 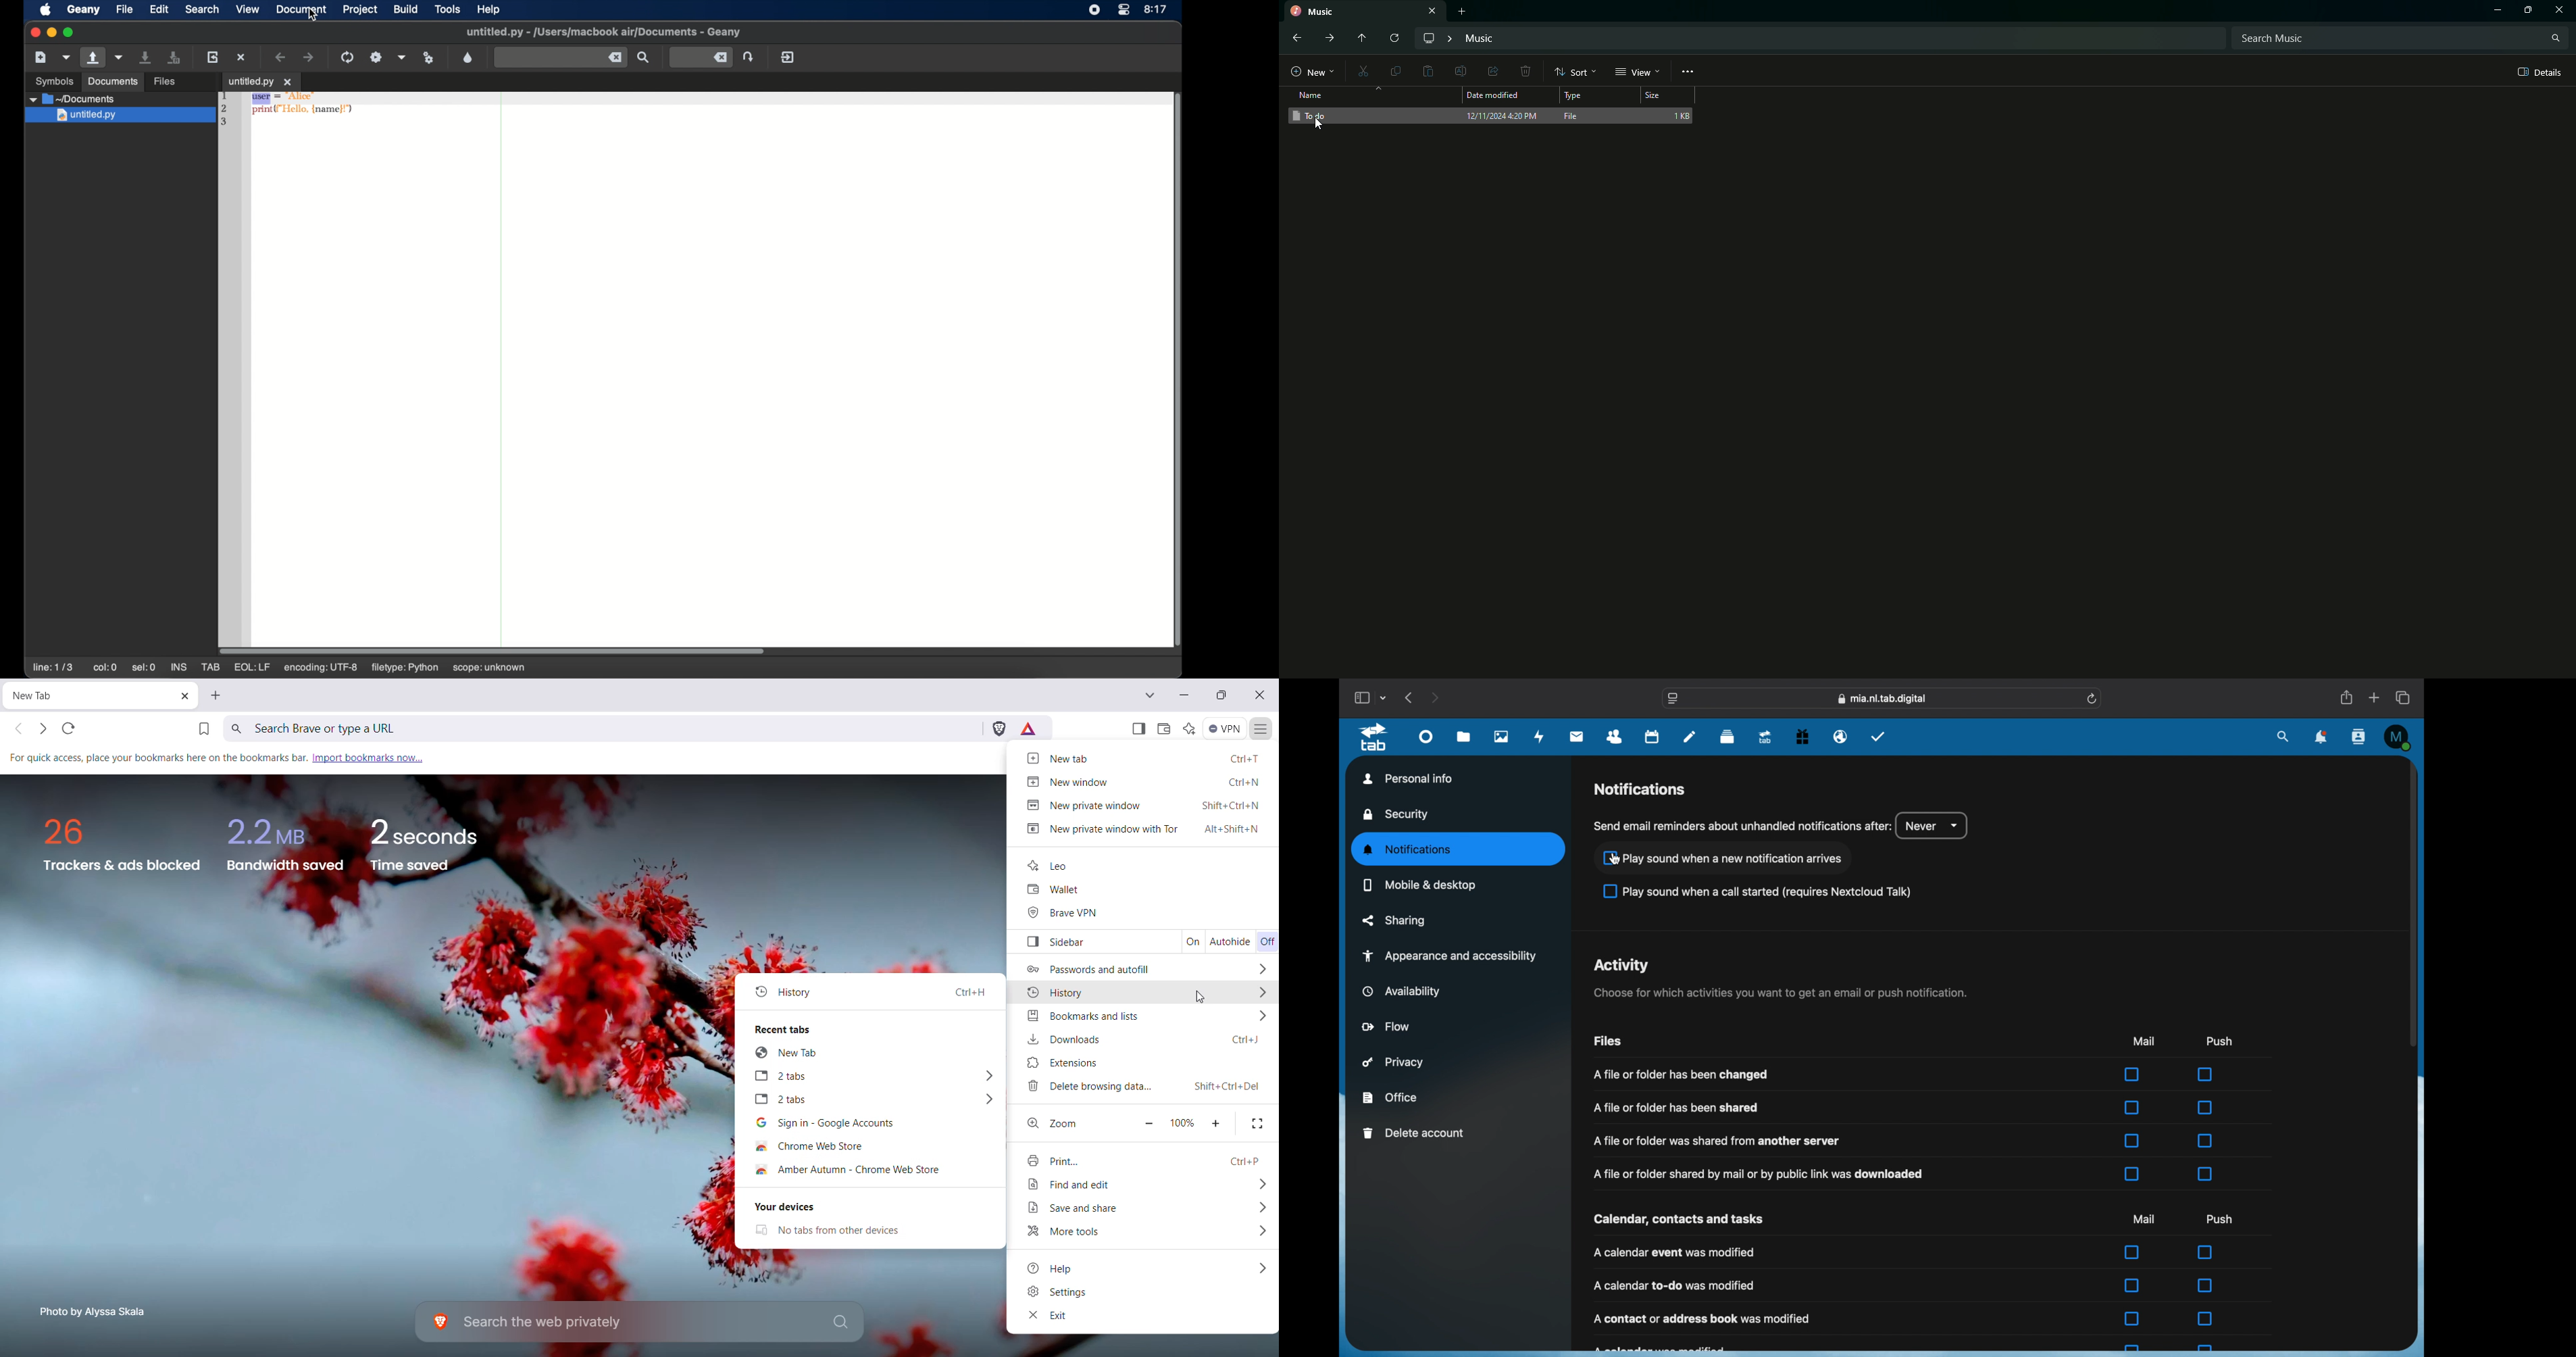 What do you see at coordinates (1673, 699) in the screenshot?
I see `website settings` at bounding box center [1673, 699].